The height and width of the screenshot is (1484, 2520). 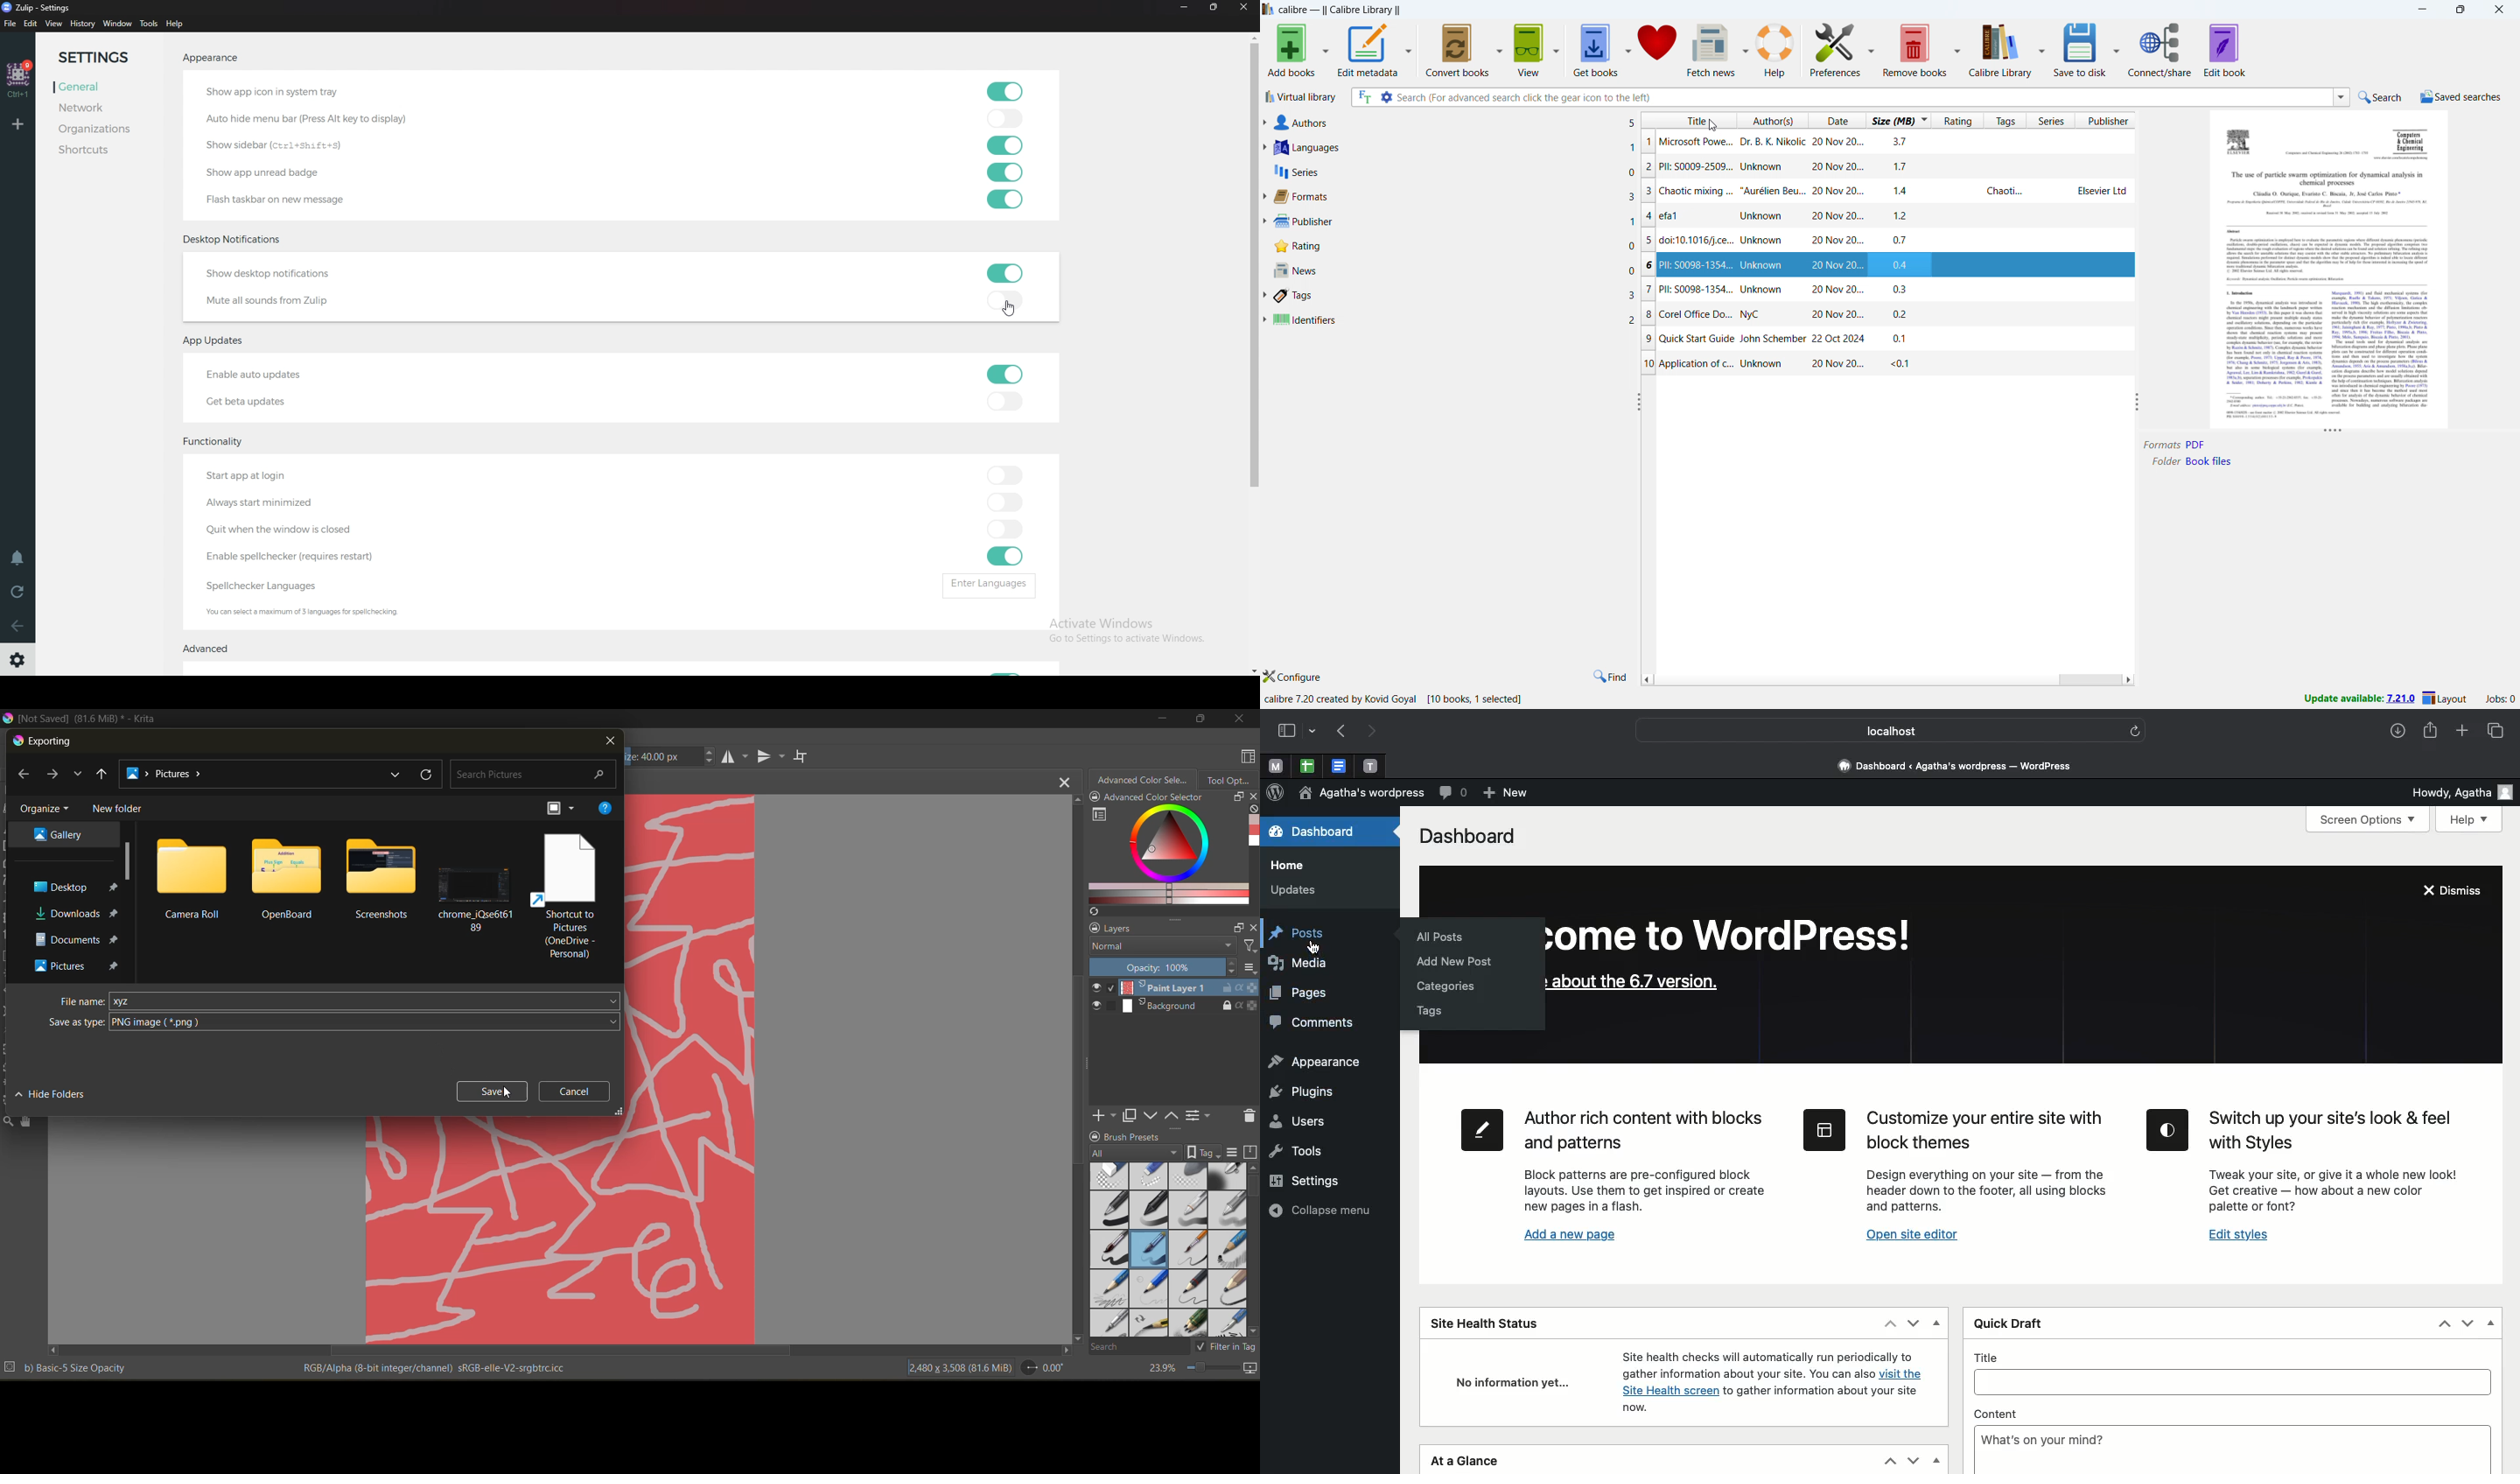 I want to click on save to disk options , so click(x=2114, y=49).